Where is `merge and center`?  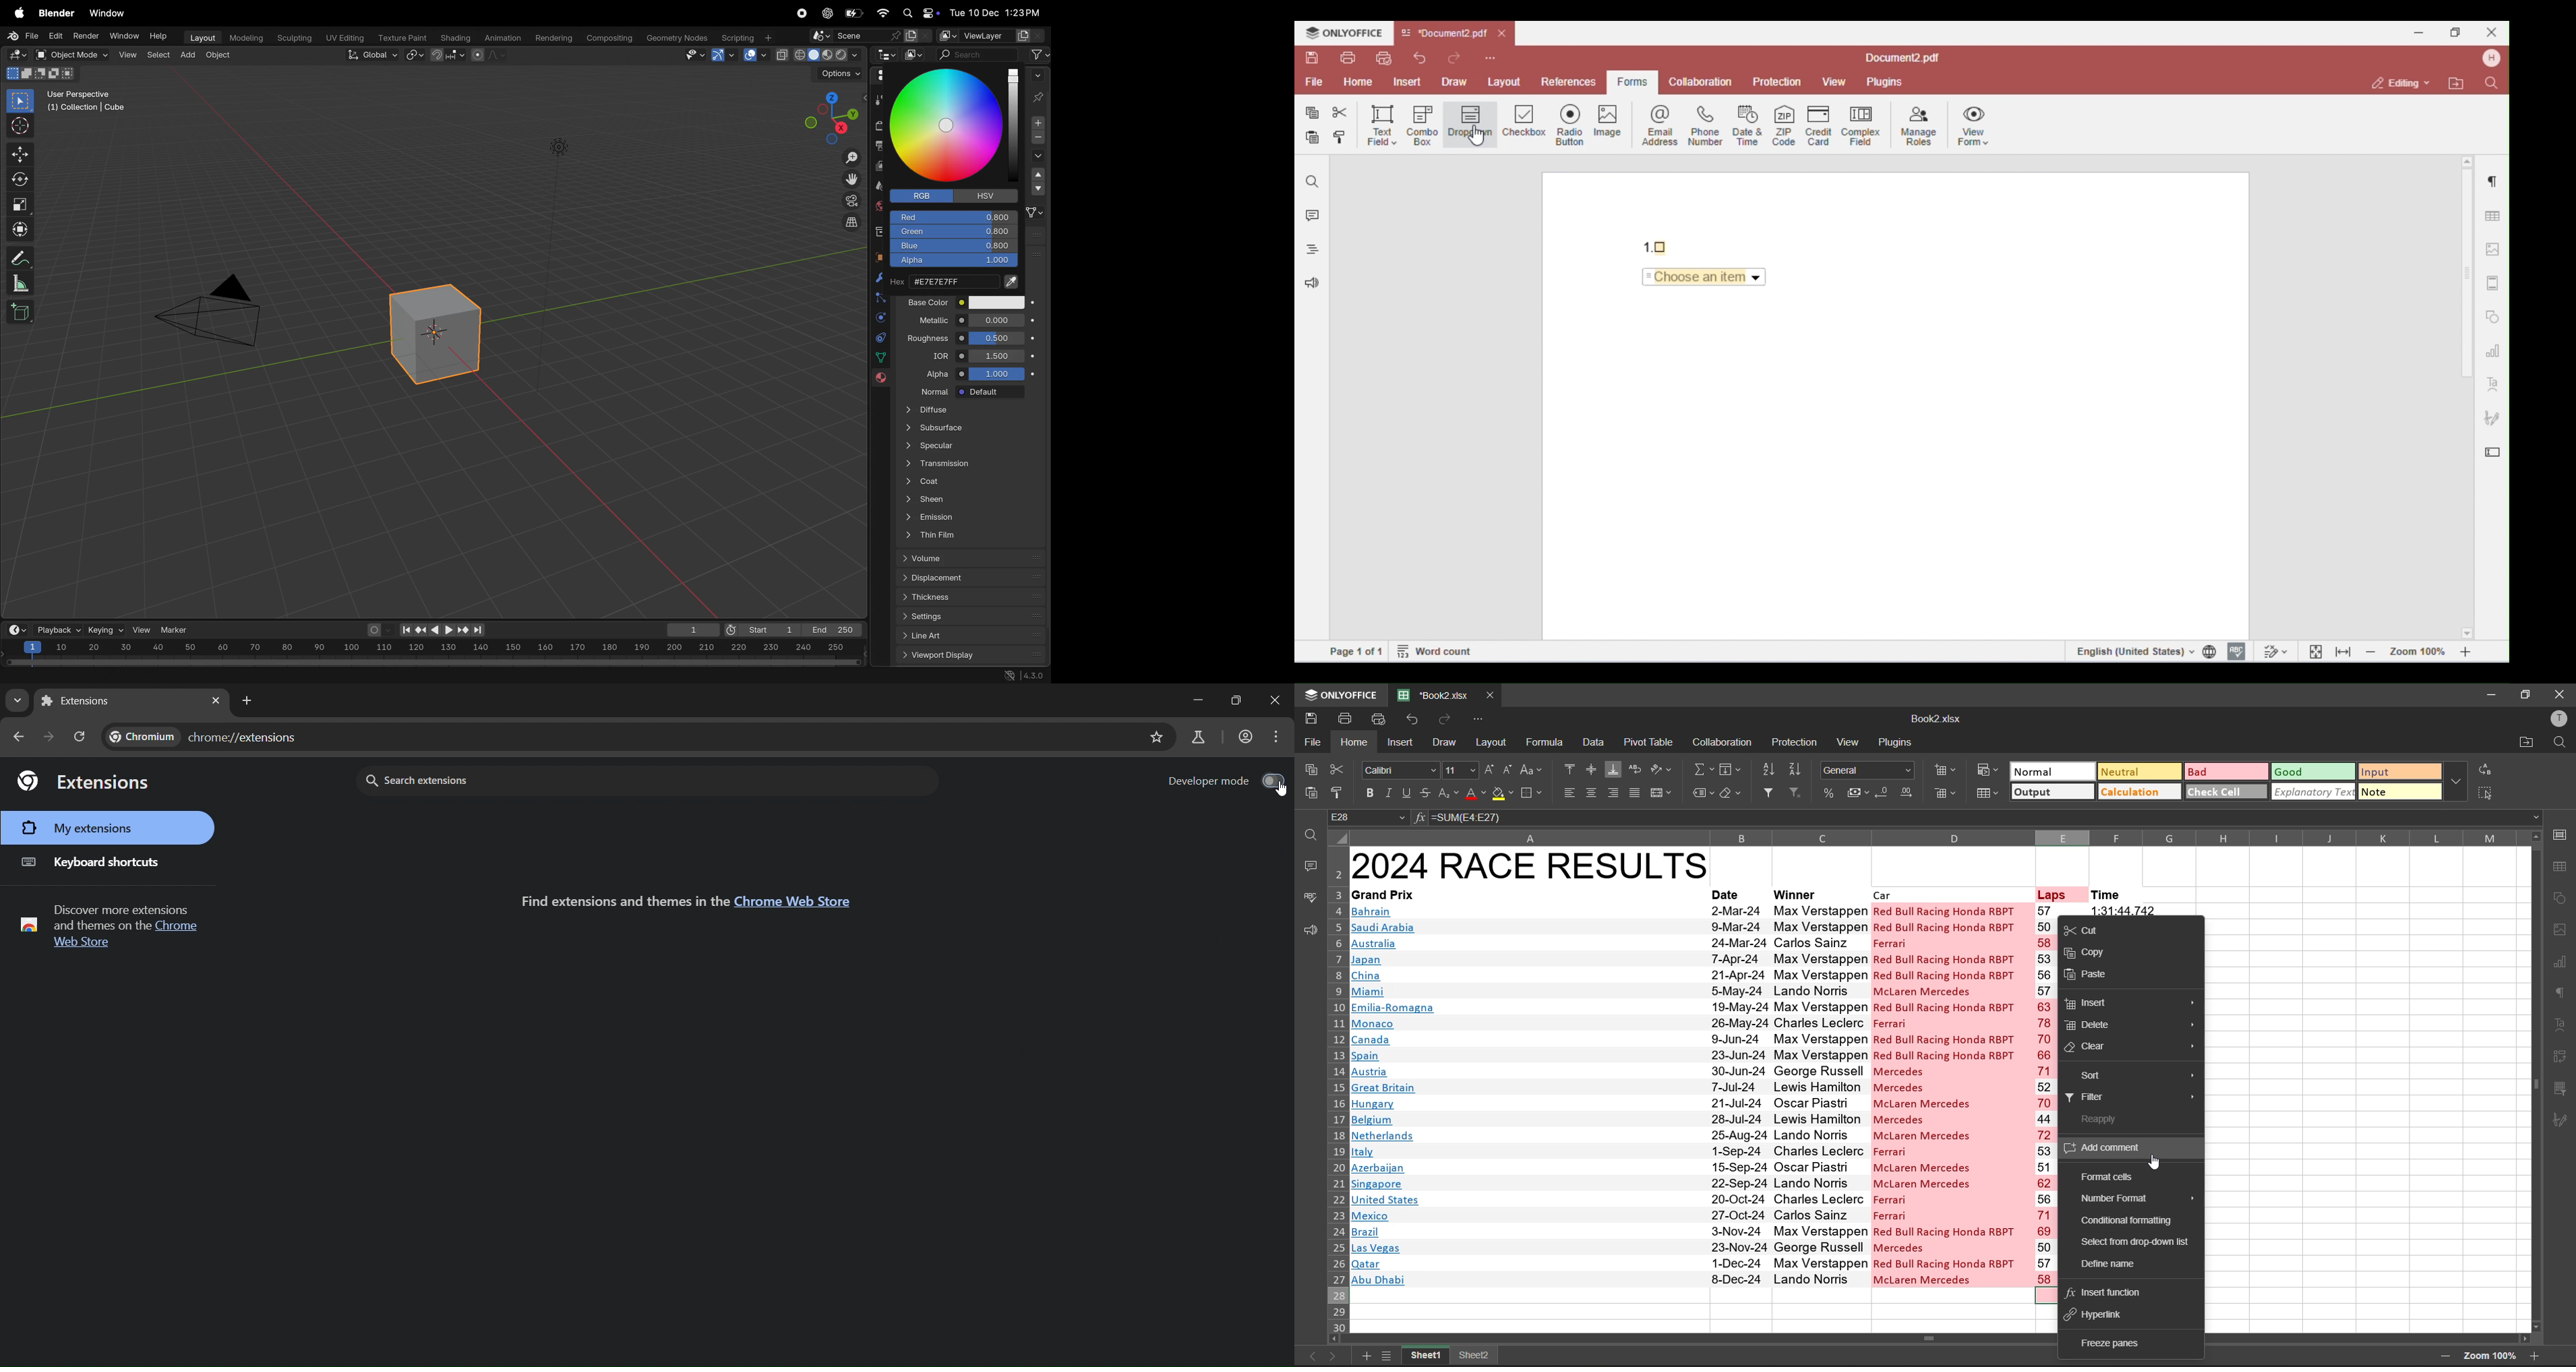
merge and center is located at coordinates (1663, 794).